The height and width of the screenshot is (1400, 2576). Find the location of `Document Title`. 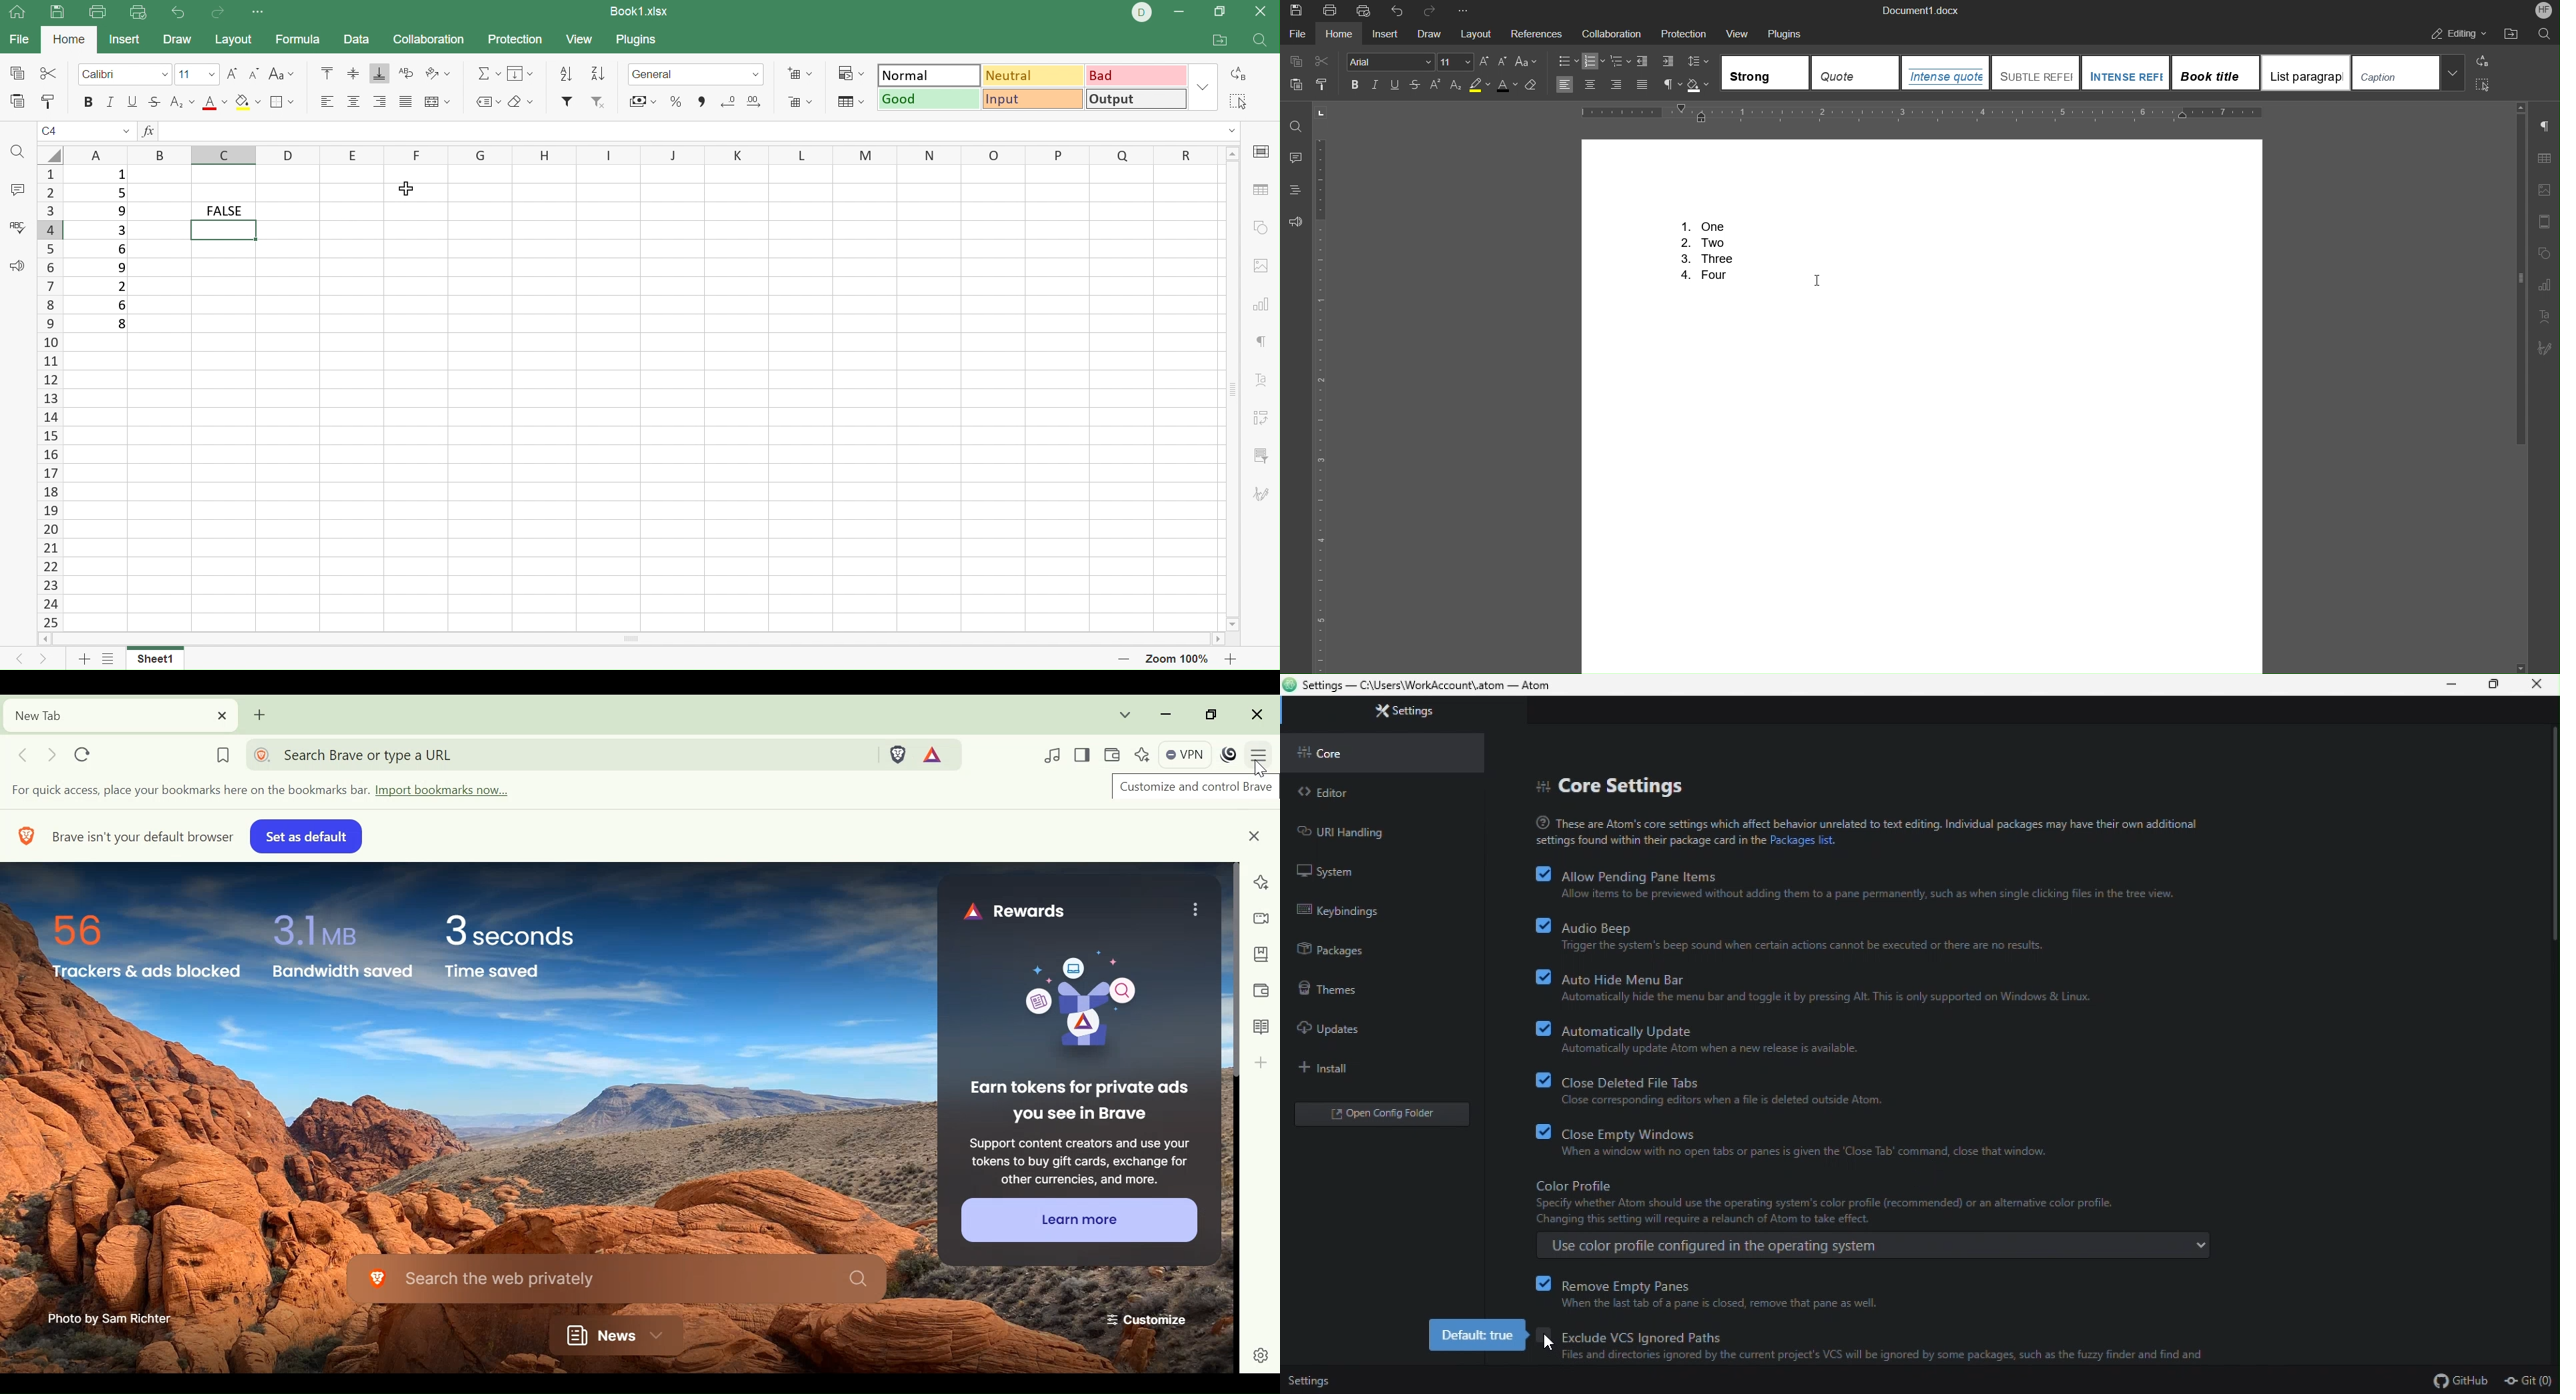

Document Title is located at coordinates (1918, 10).